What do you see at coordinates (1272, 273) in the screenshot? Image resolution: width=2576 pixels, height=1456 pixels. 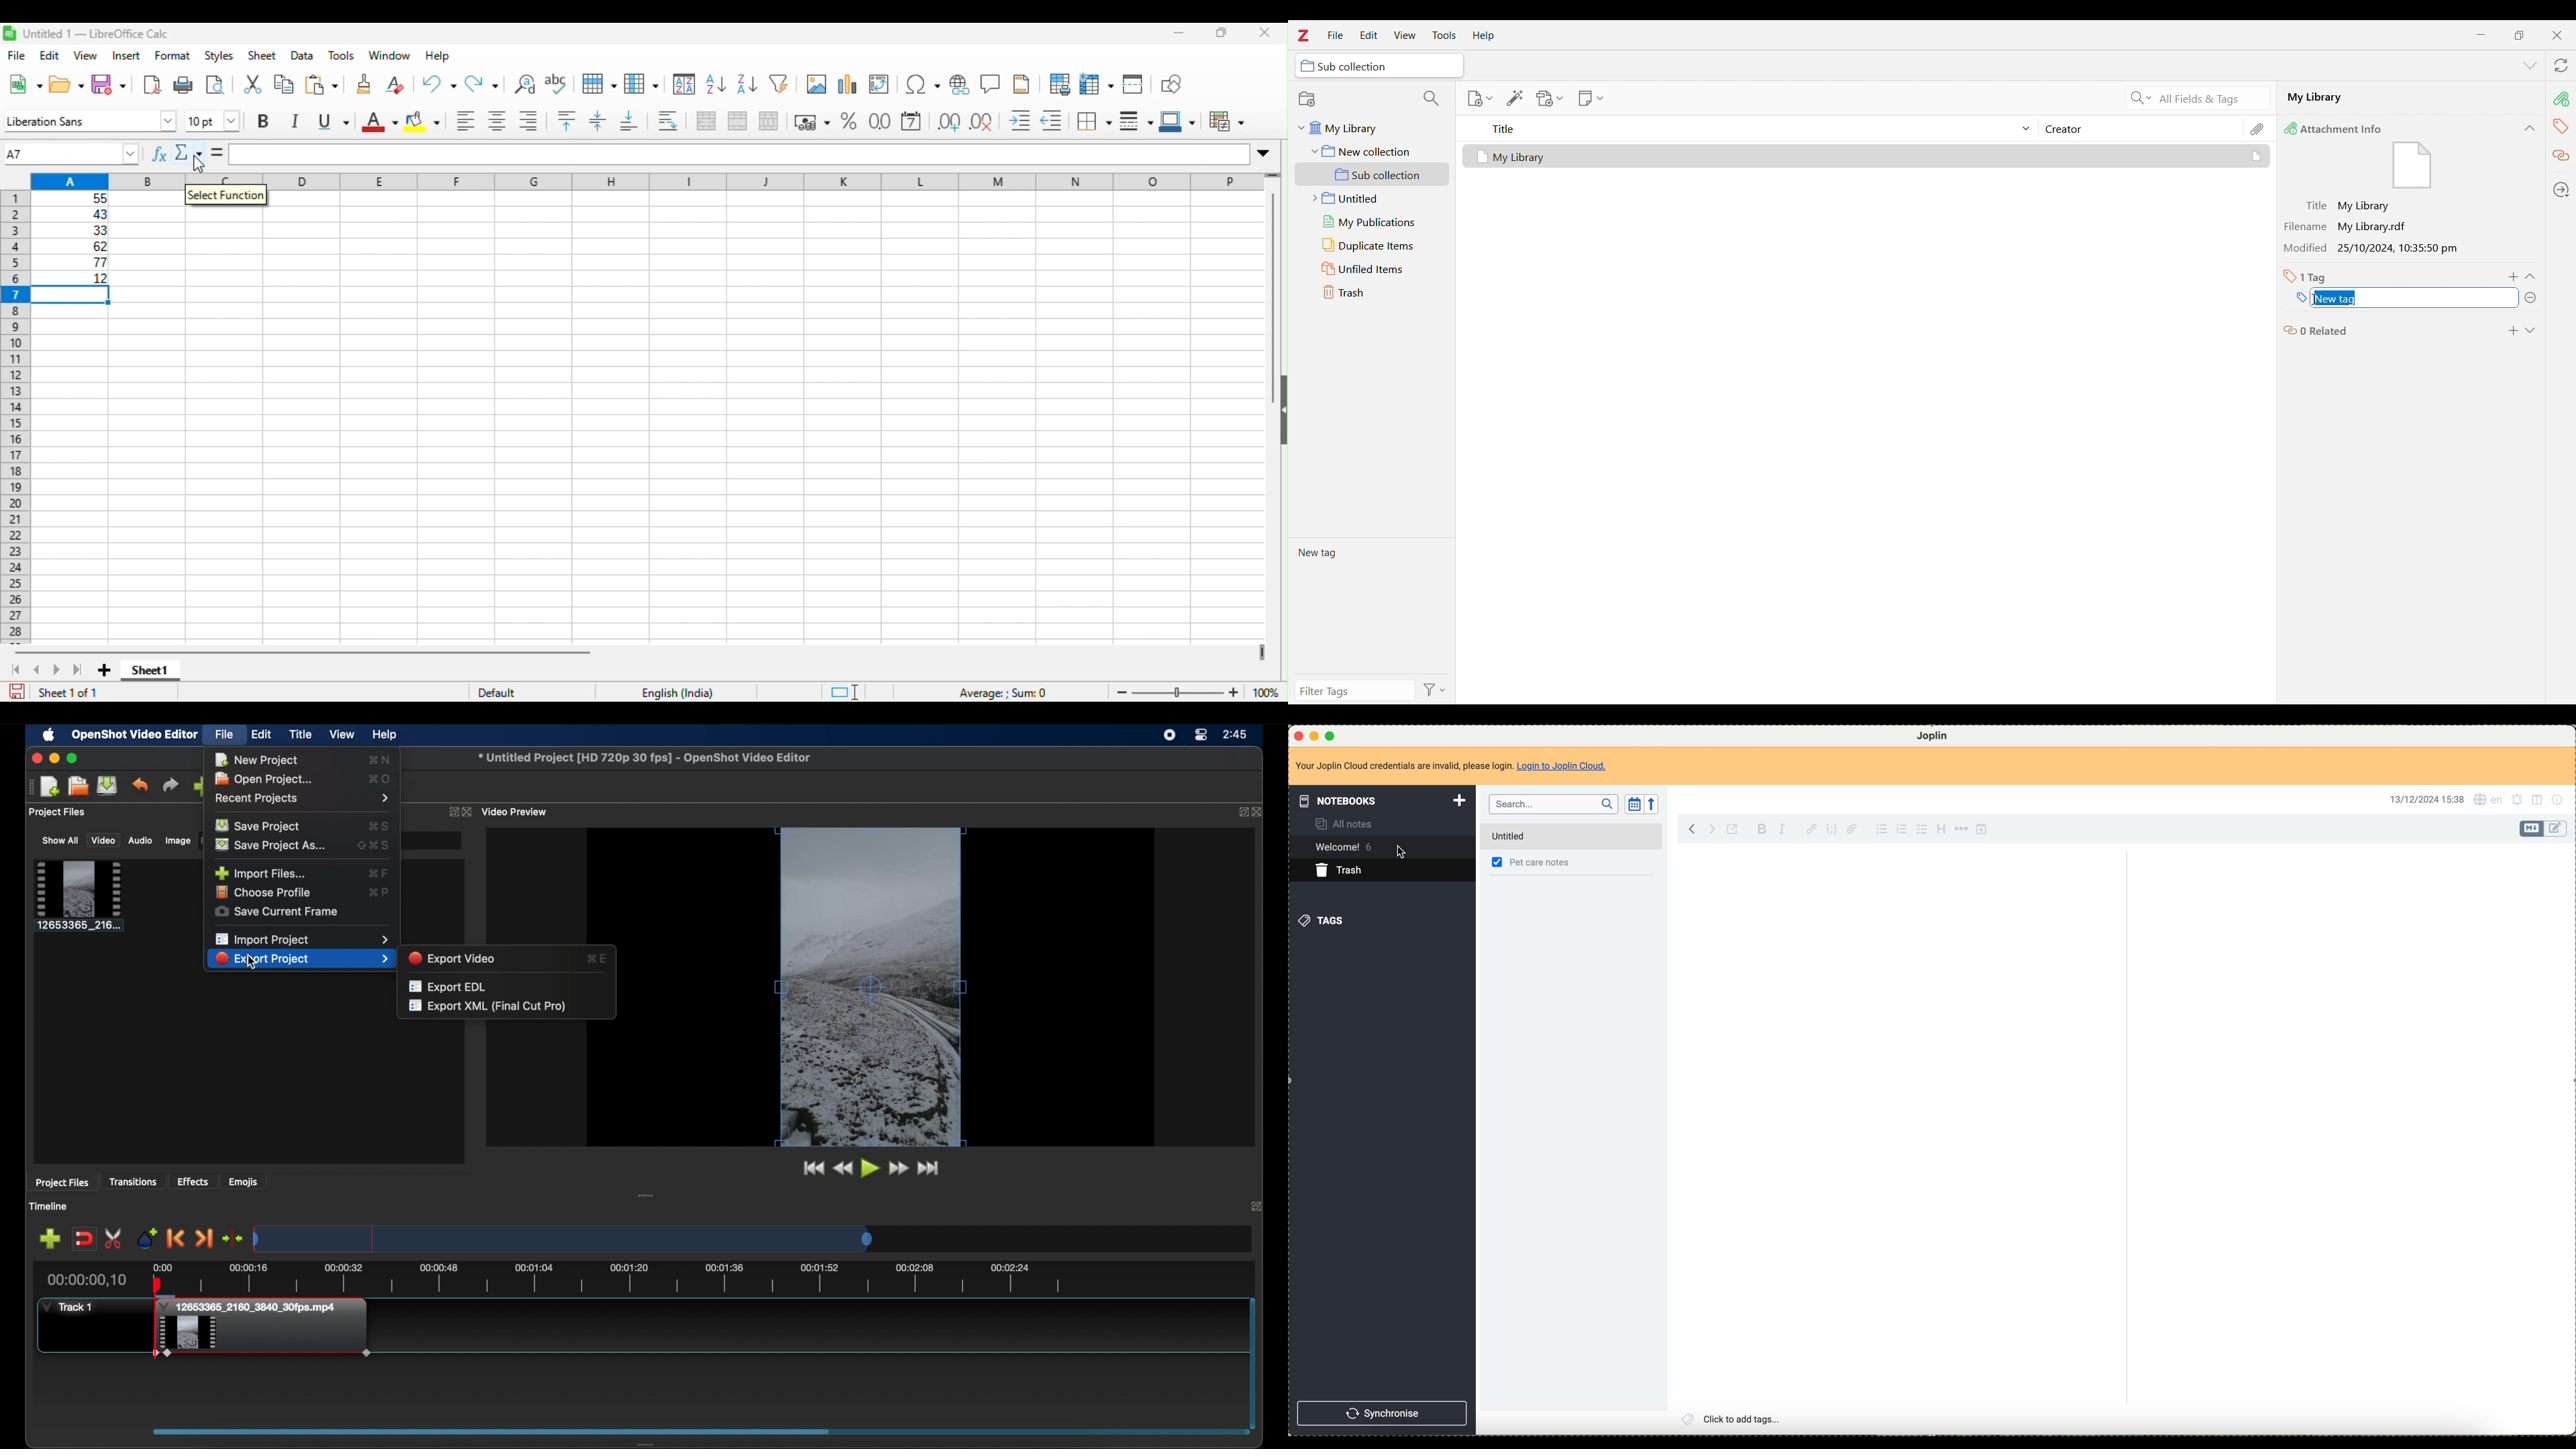 I see `vertical scroll bar` at bounding box center [1272, 273].